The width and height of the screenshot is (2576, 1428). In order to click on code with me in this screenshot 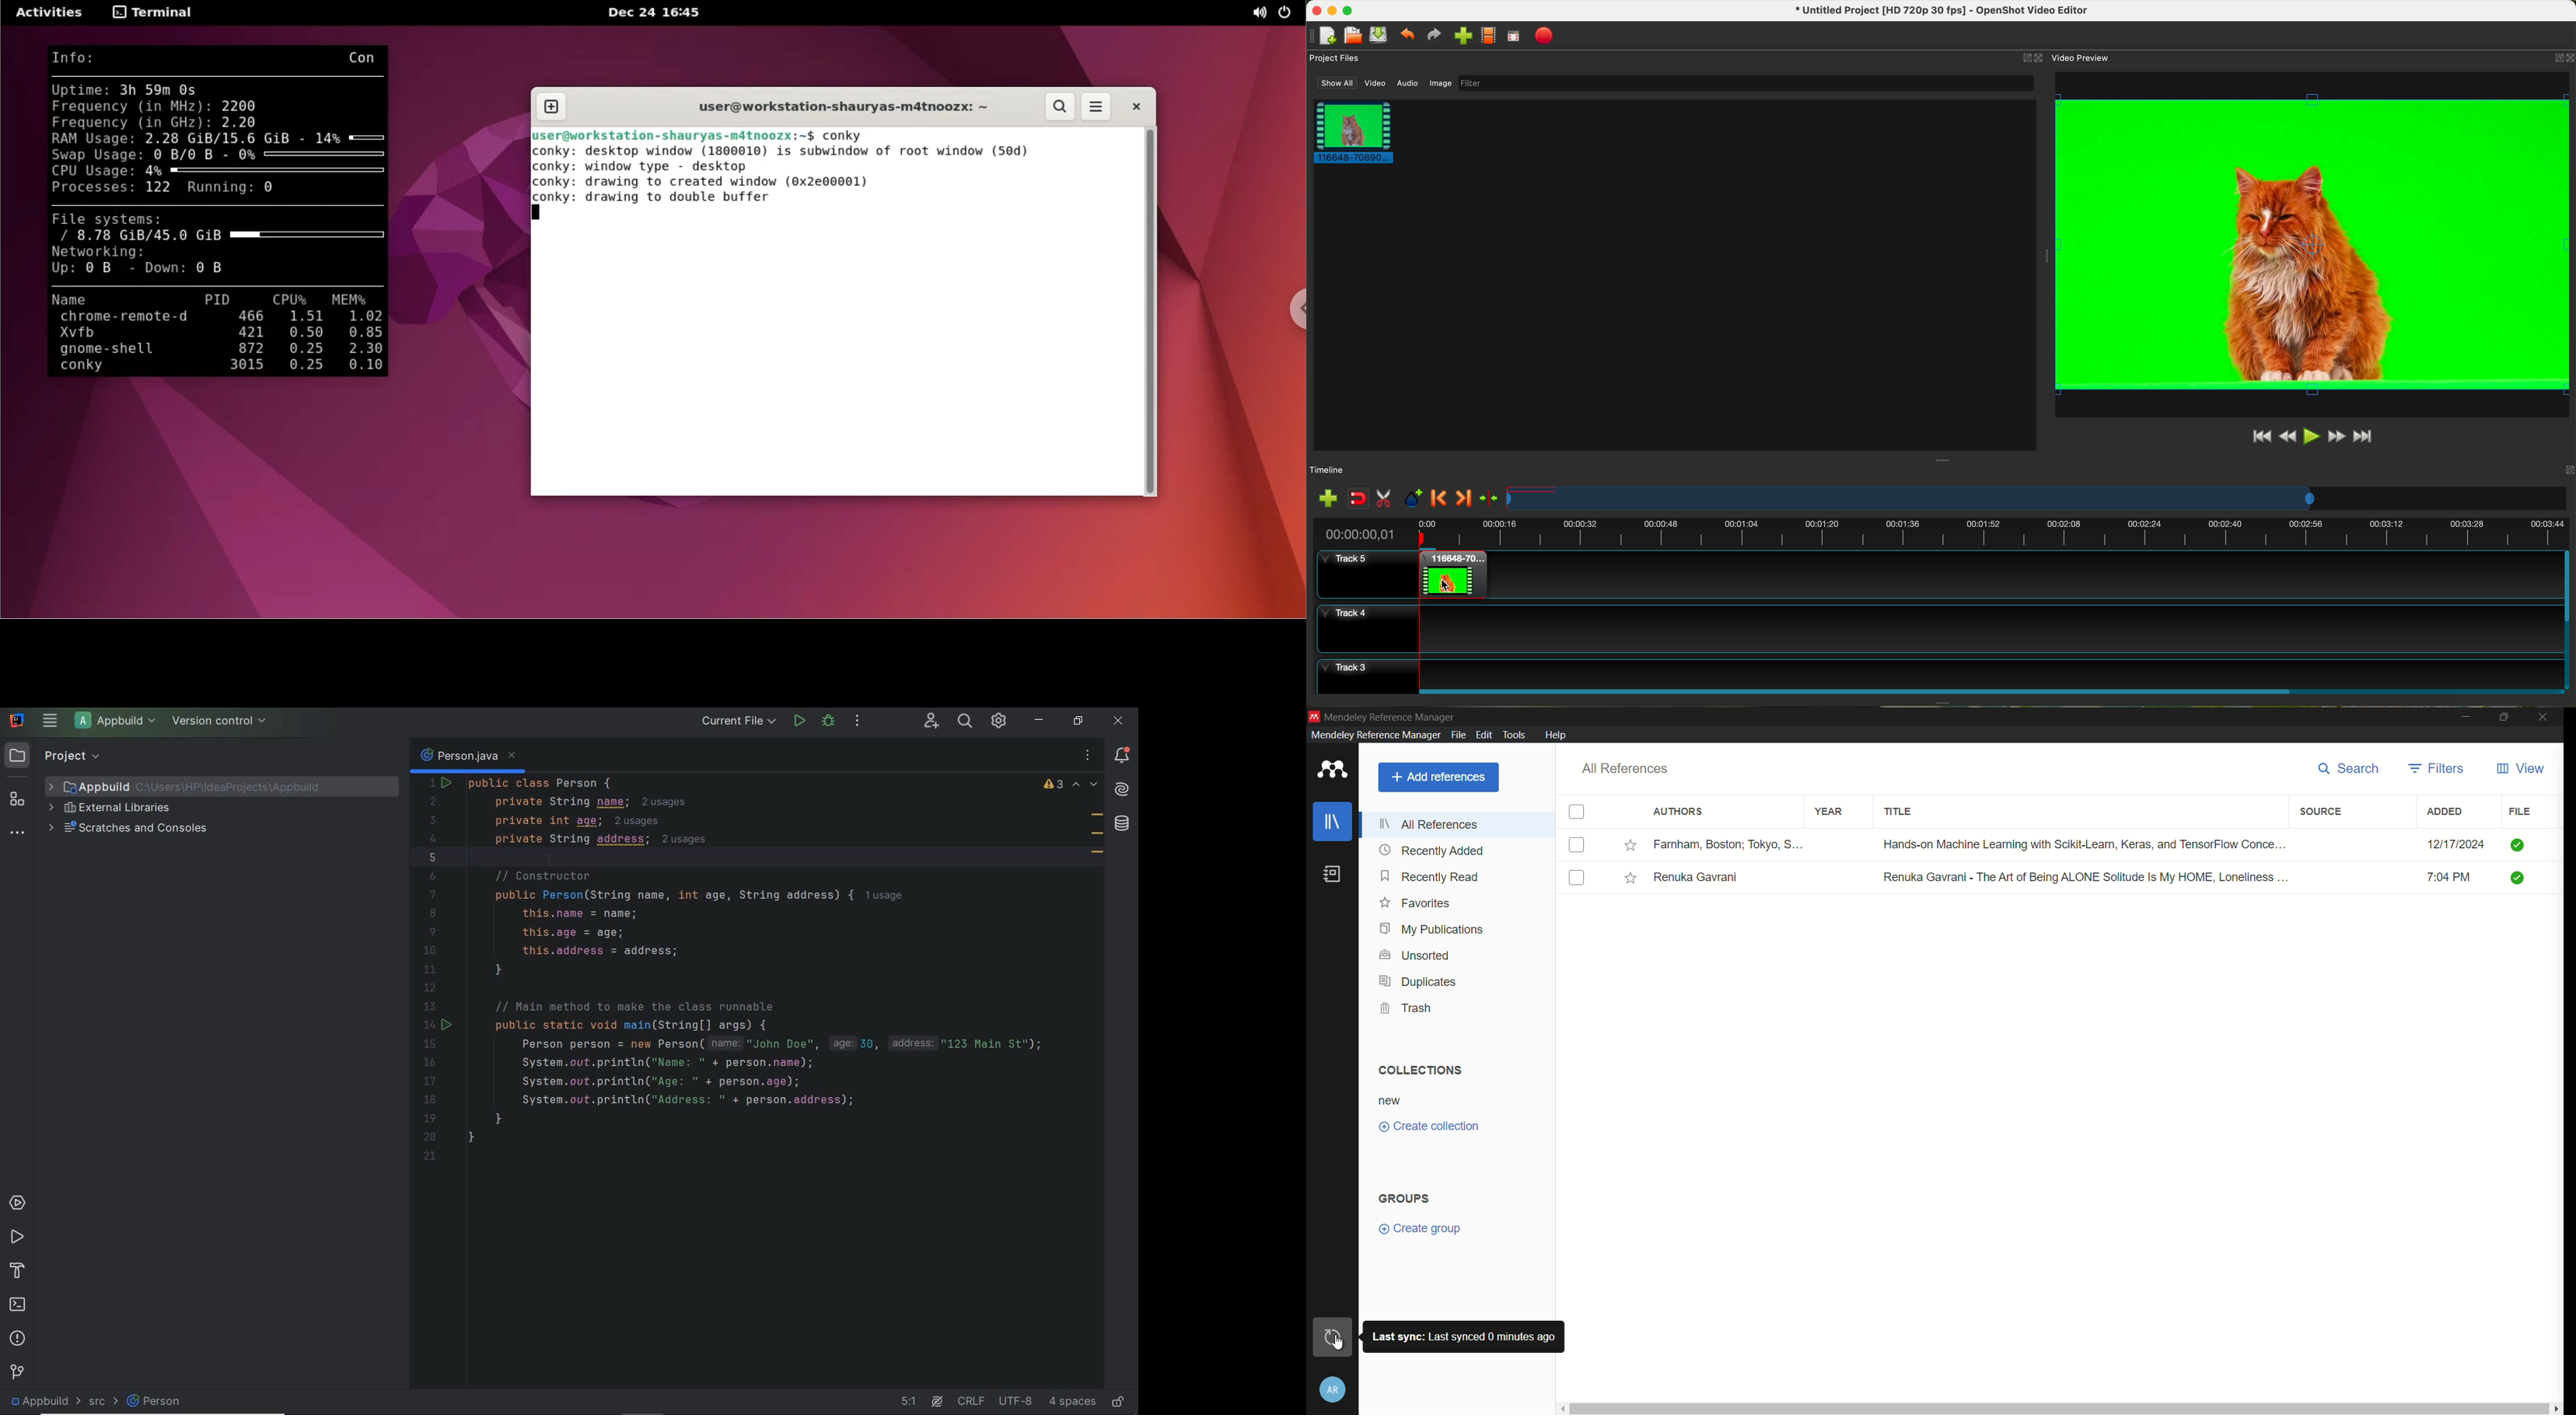, I will do `click(929, 722)`.